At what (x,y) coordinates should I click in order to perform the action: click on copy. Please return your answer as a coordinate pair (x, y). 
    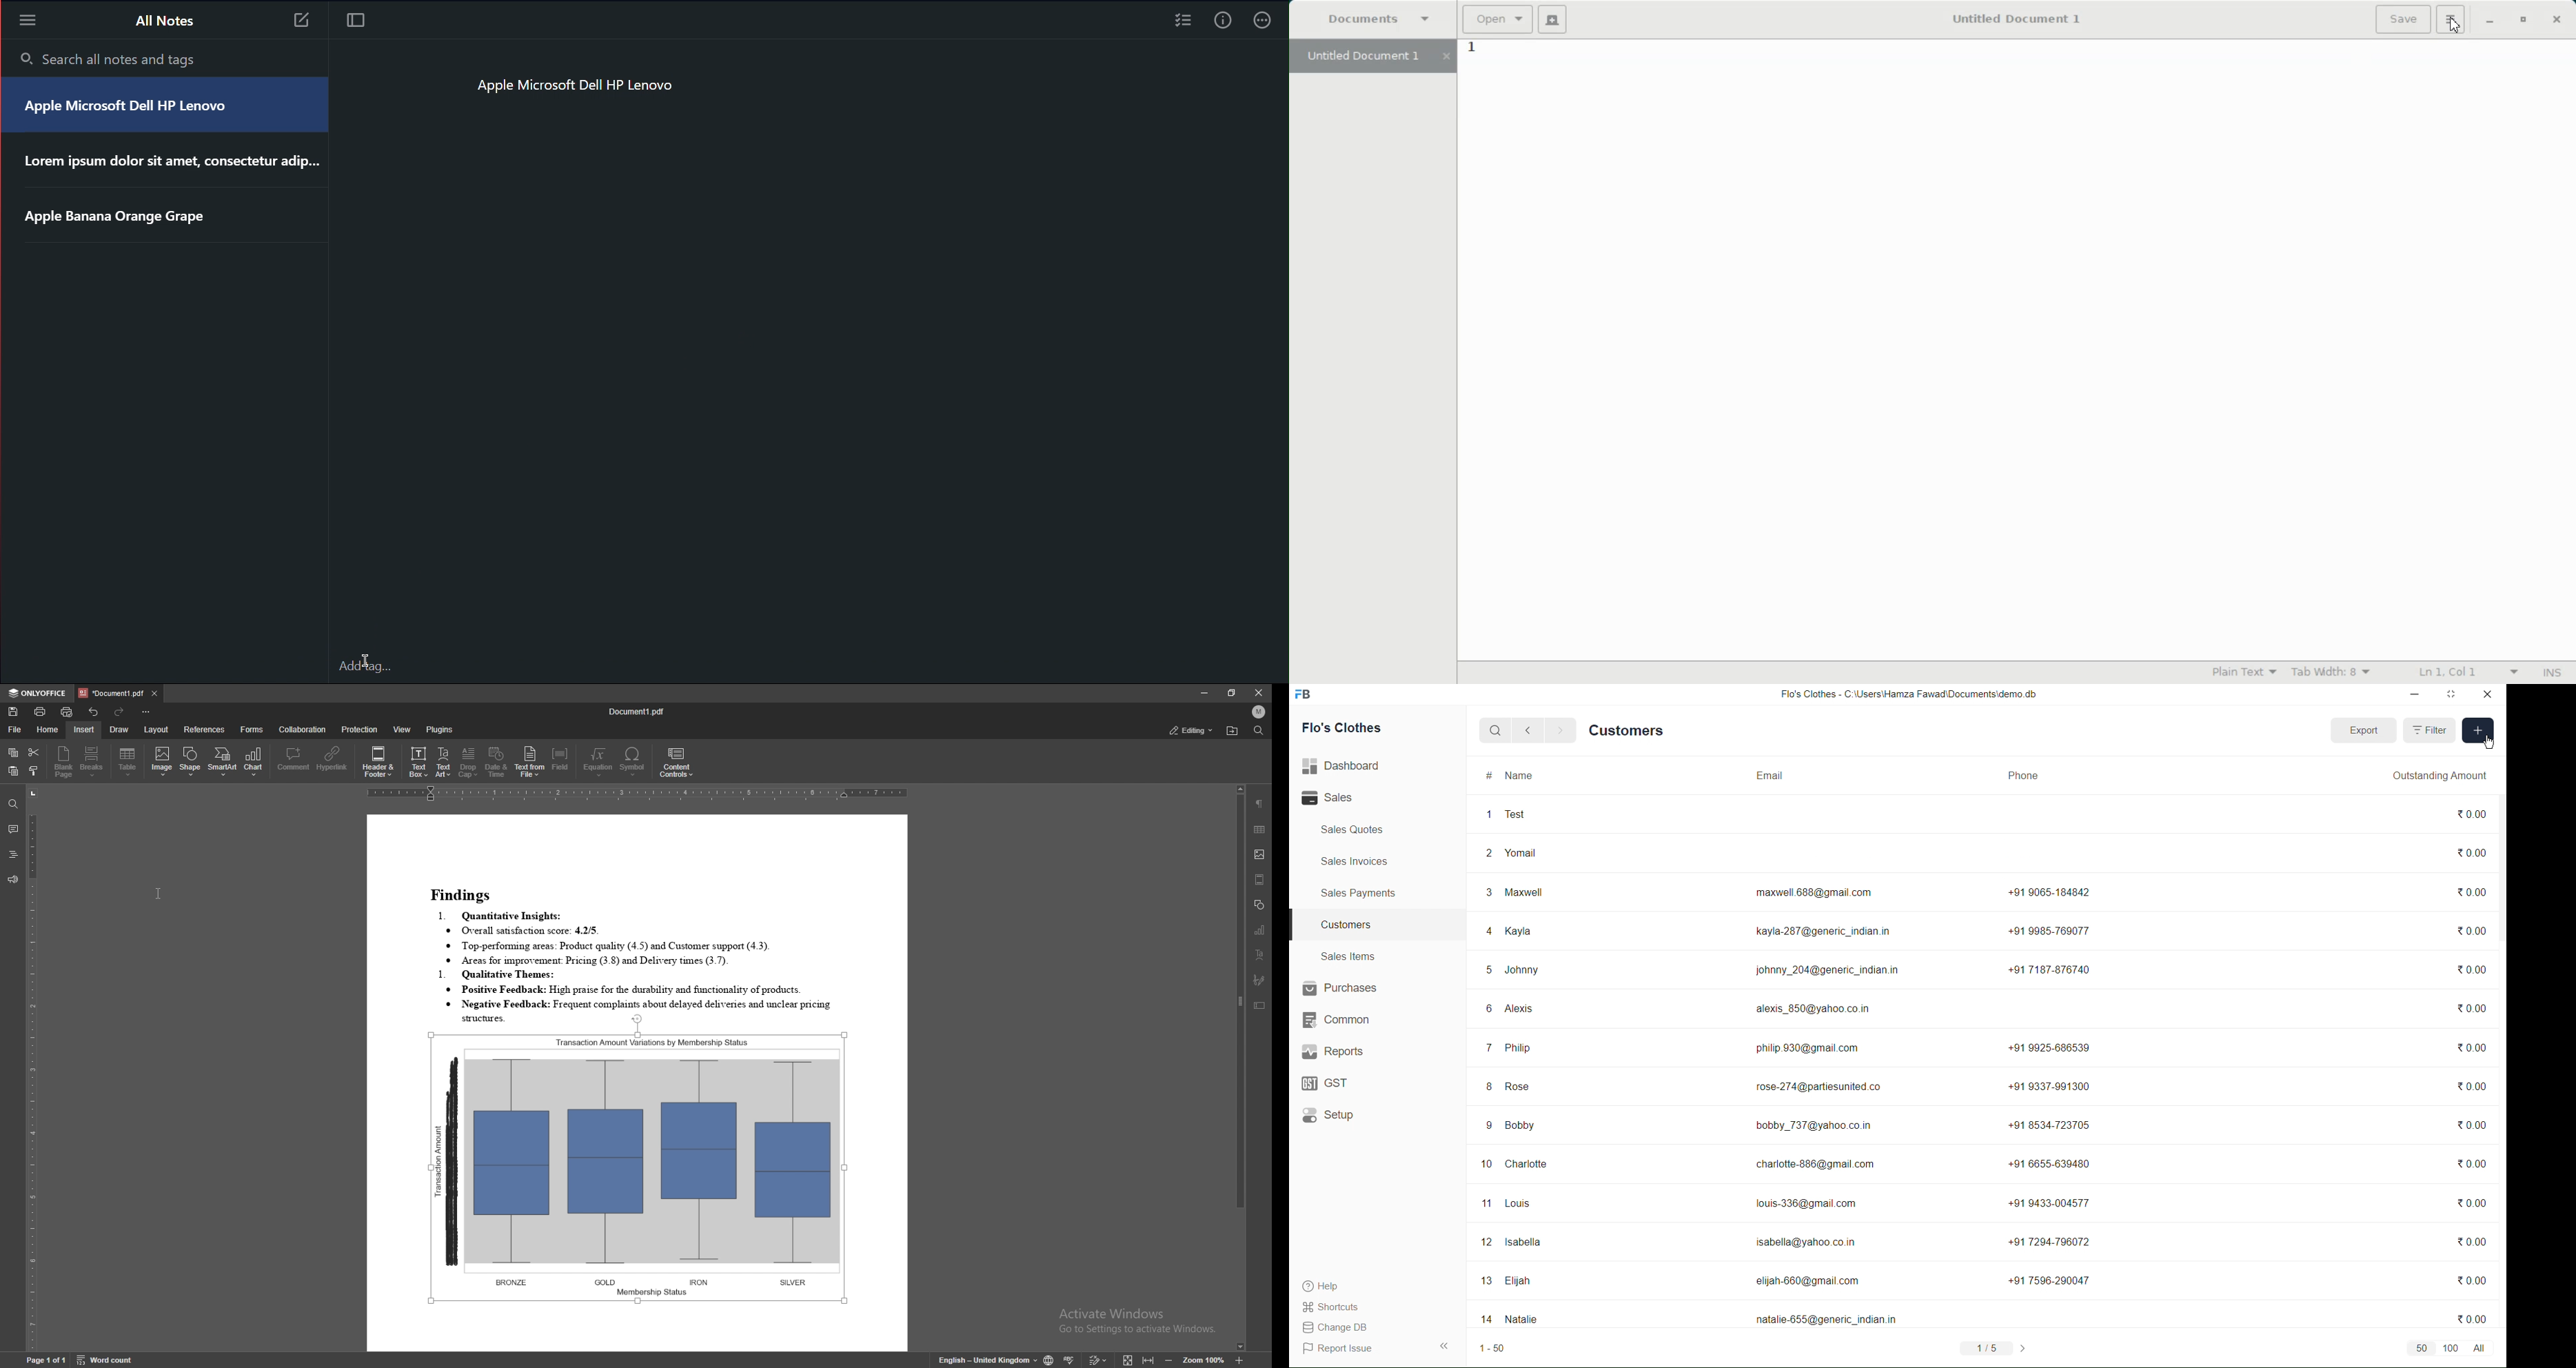
    Looking at the image, I should click on (14, 753).